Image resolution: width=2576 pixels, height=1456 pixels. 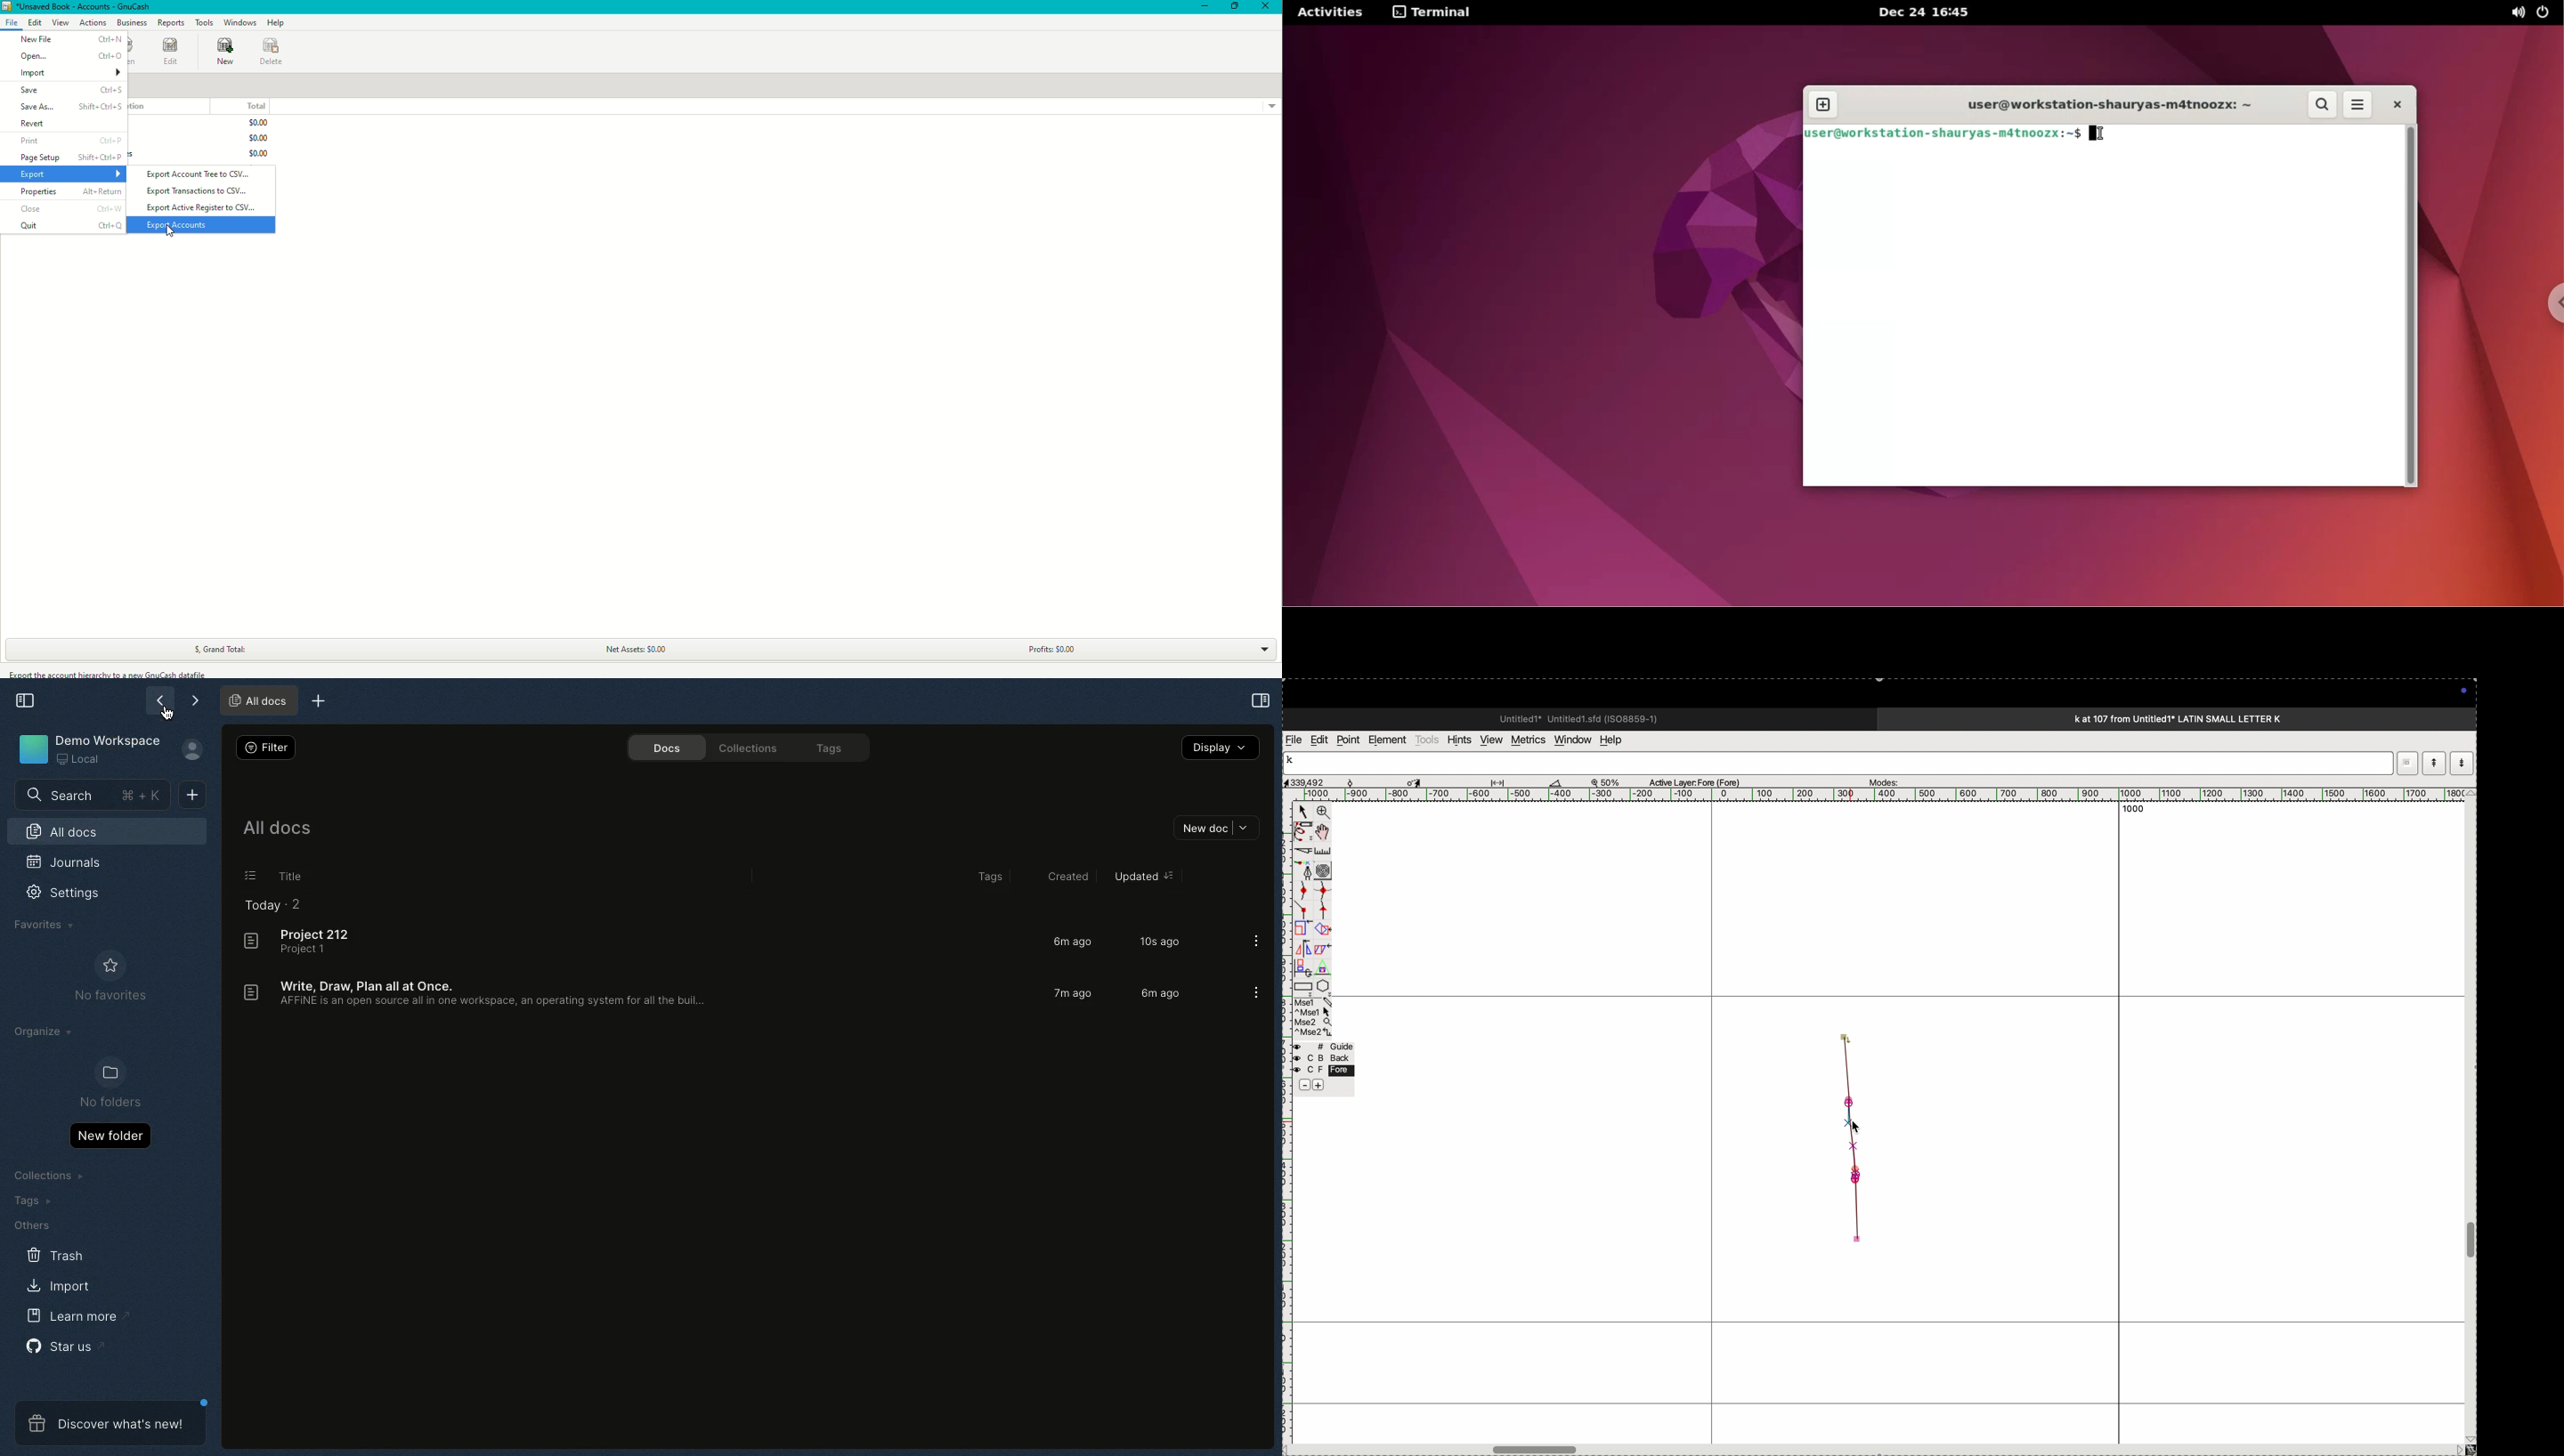 What do you see at coordinates (1317, 780) in the screenshot?
I see `co ordinates` at bounding box center [1317, 780].